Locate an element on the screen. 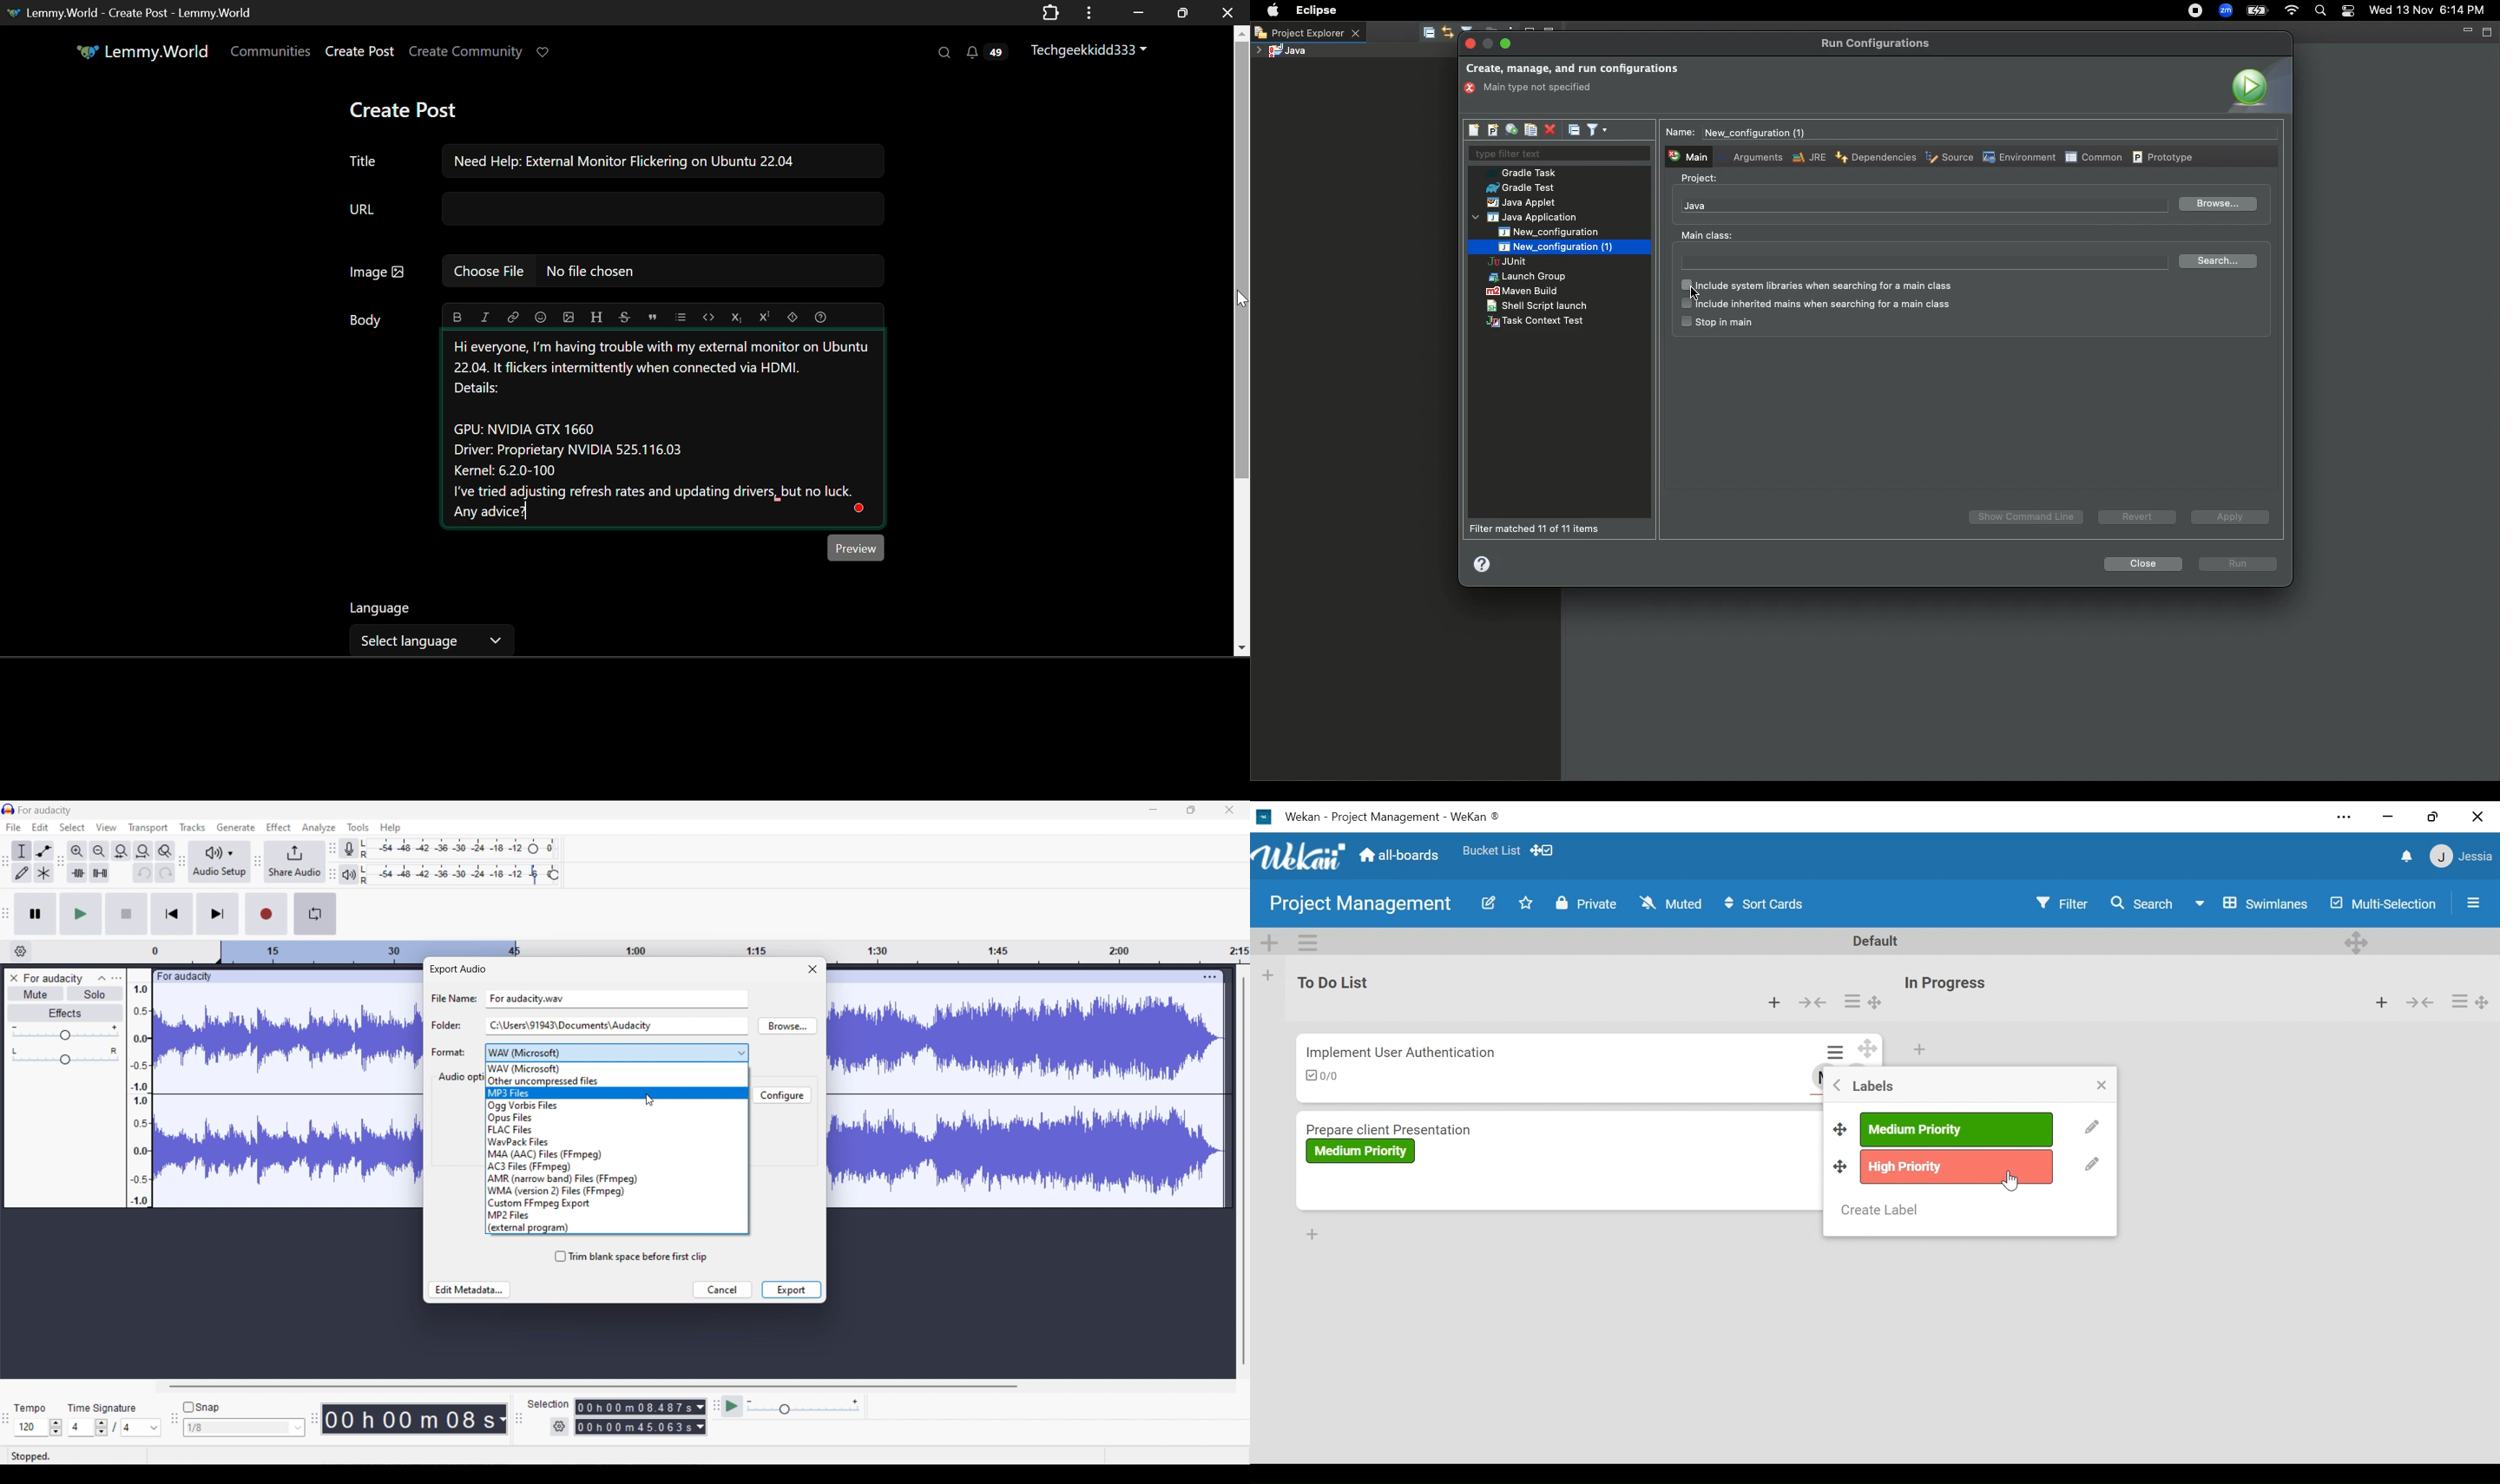  Playback level is located at coordinates (452, 875).